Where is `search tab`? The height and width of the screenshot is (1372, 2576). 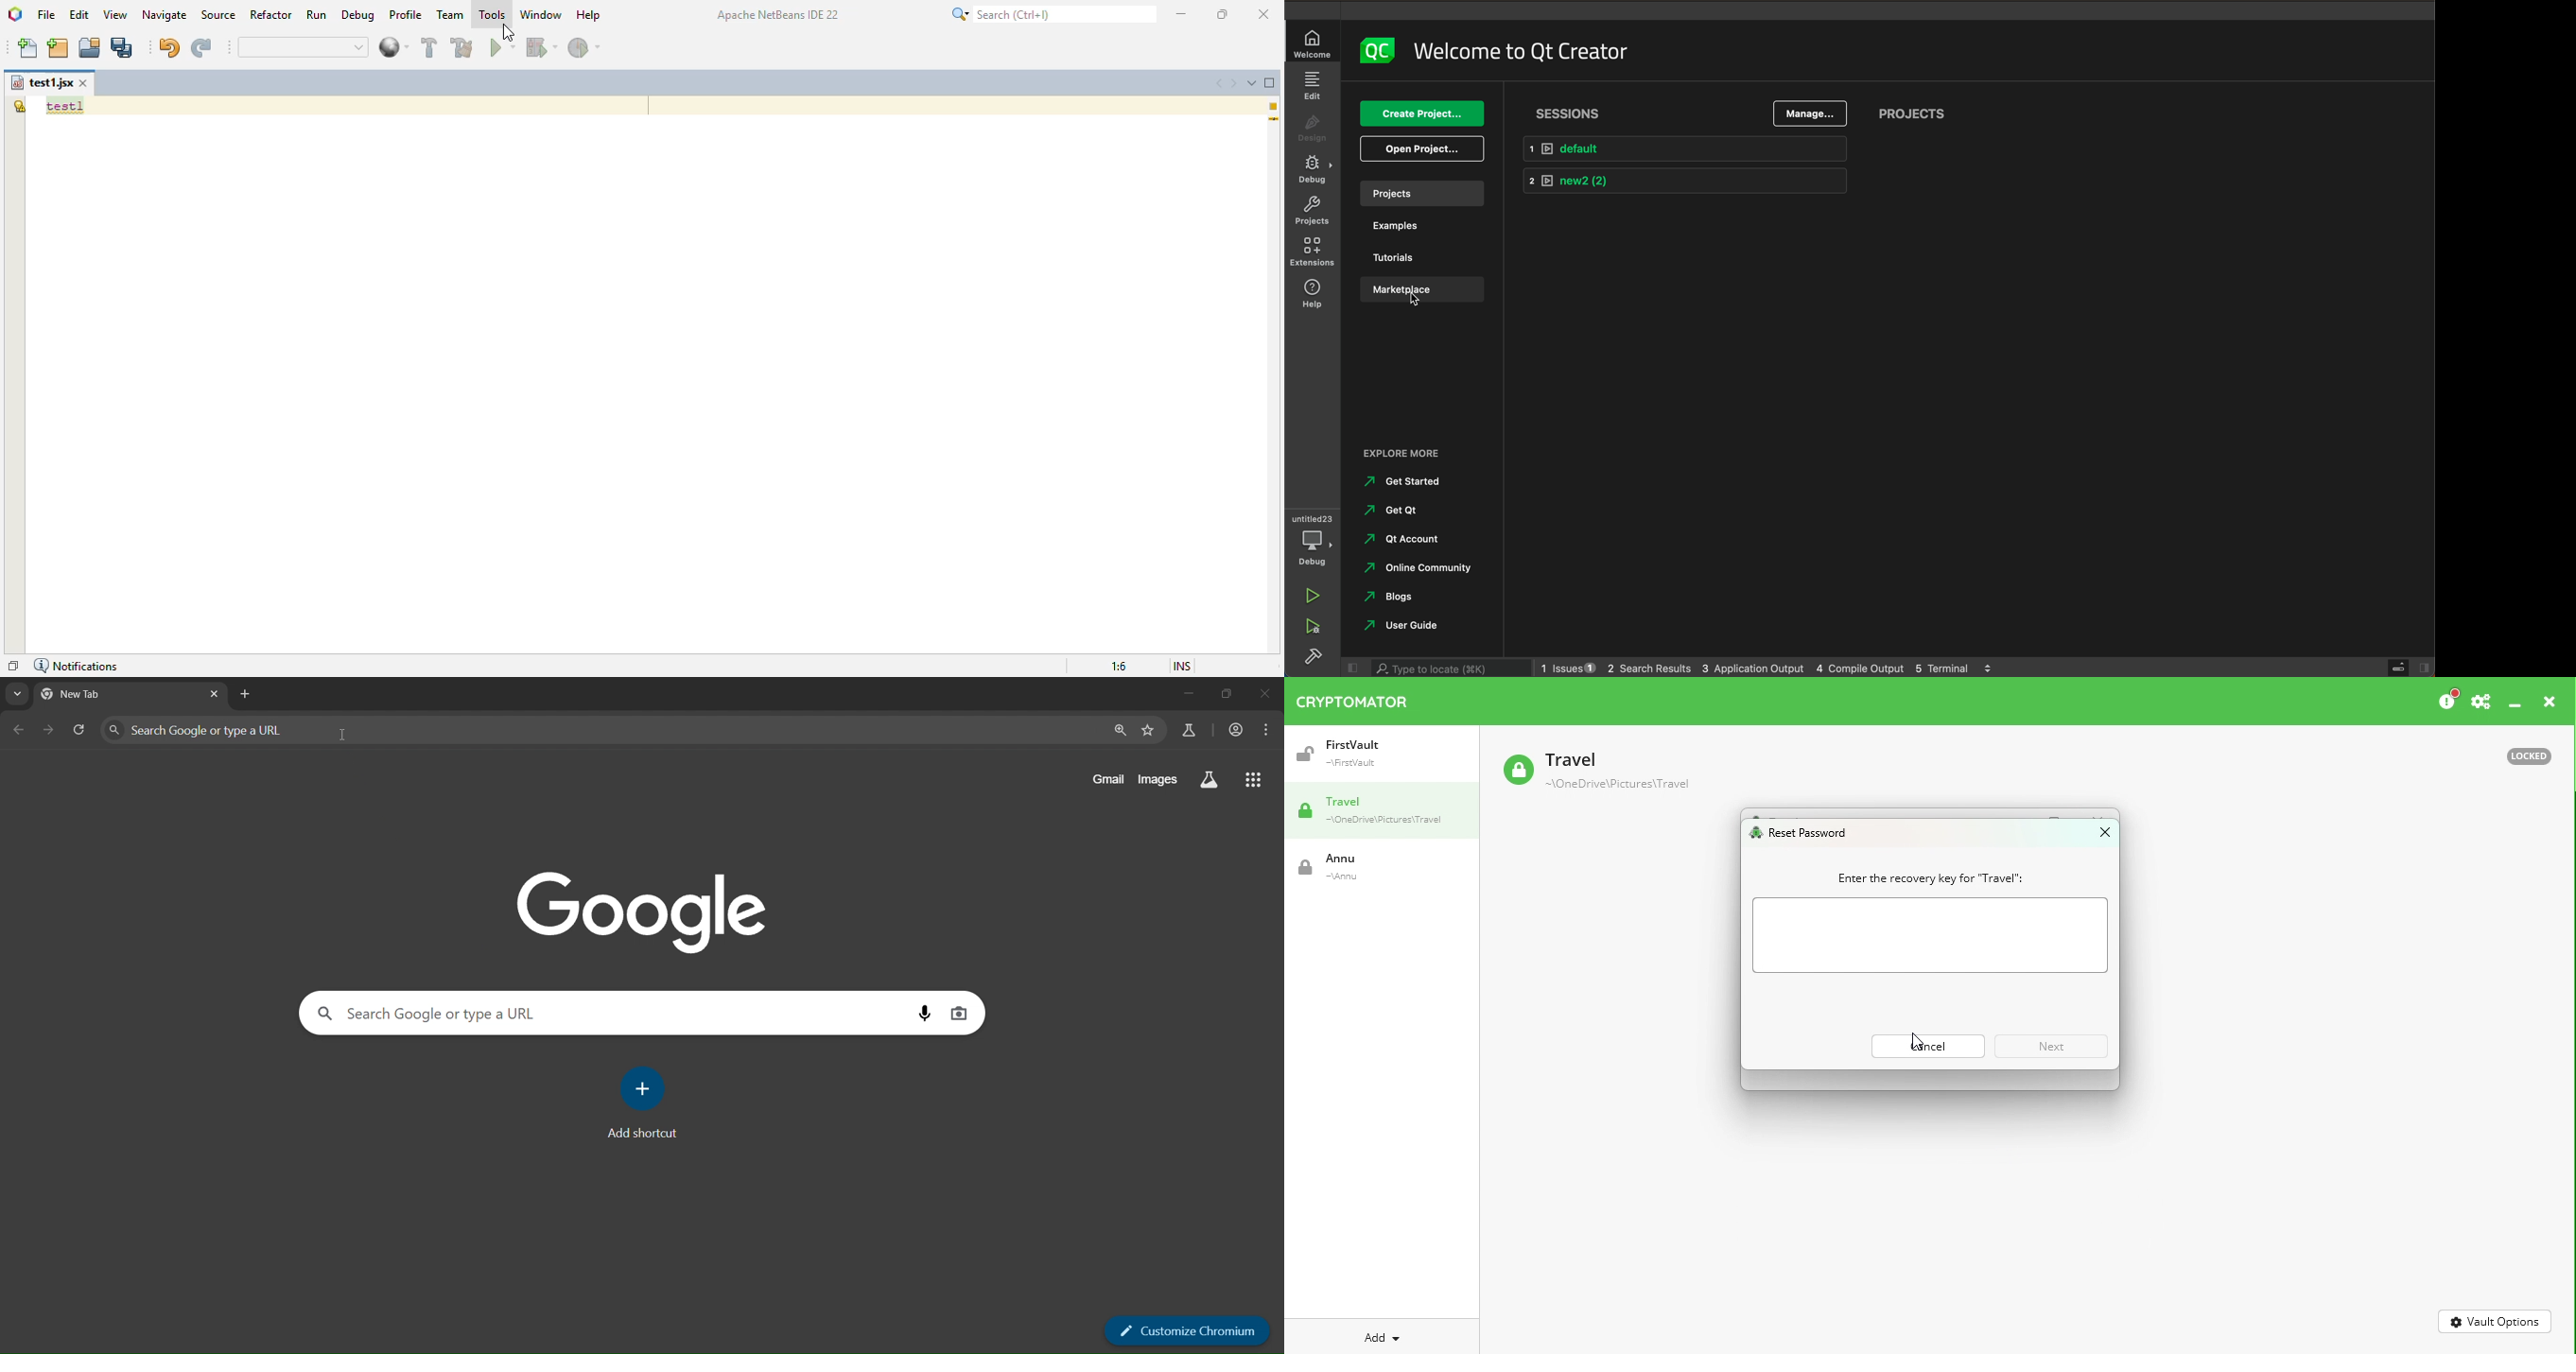
search tab is located at coordinates (17, 696).